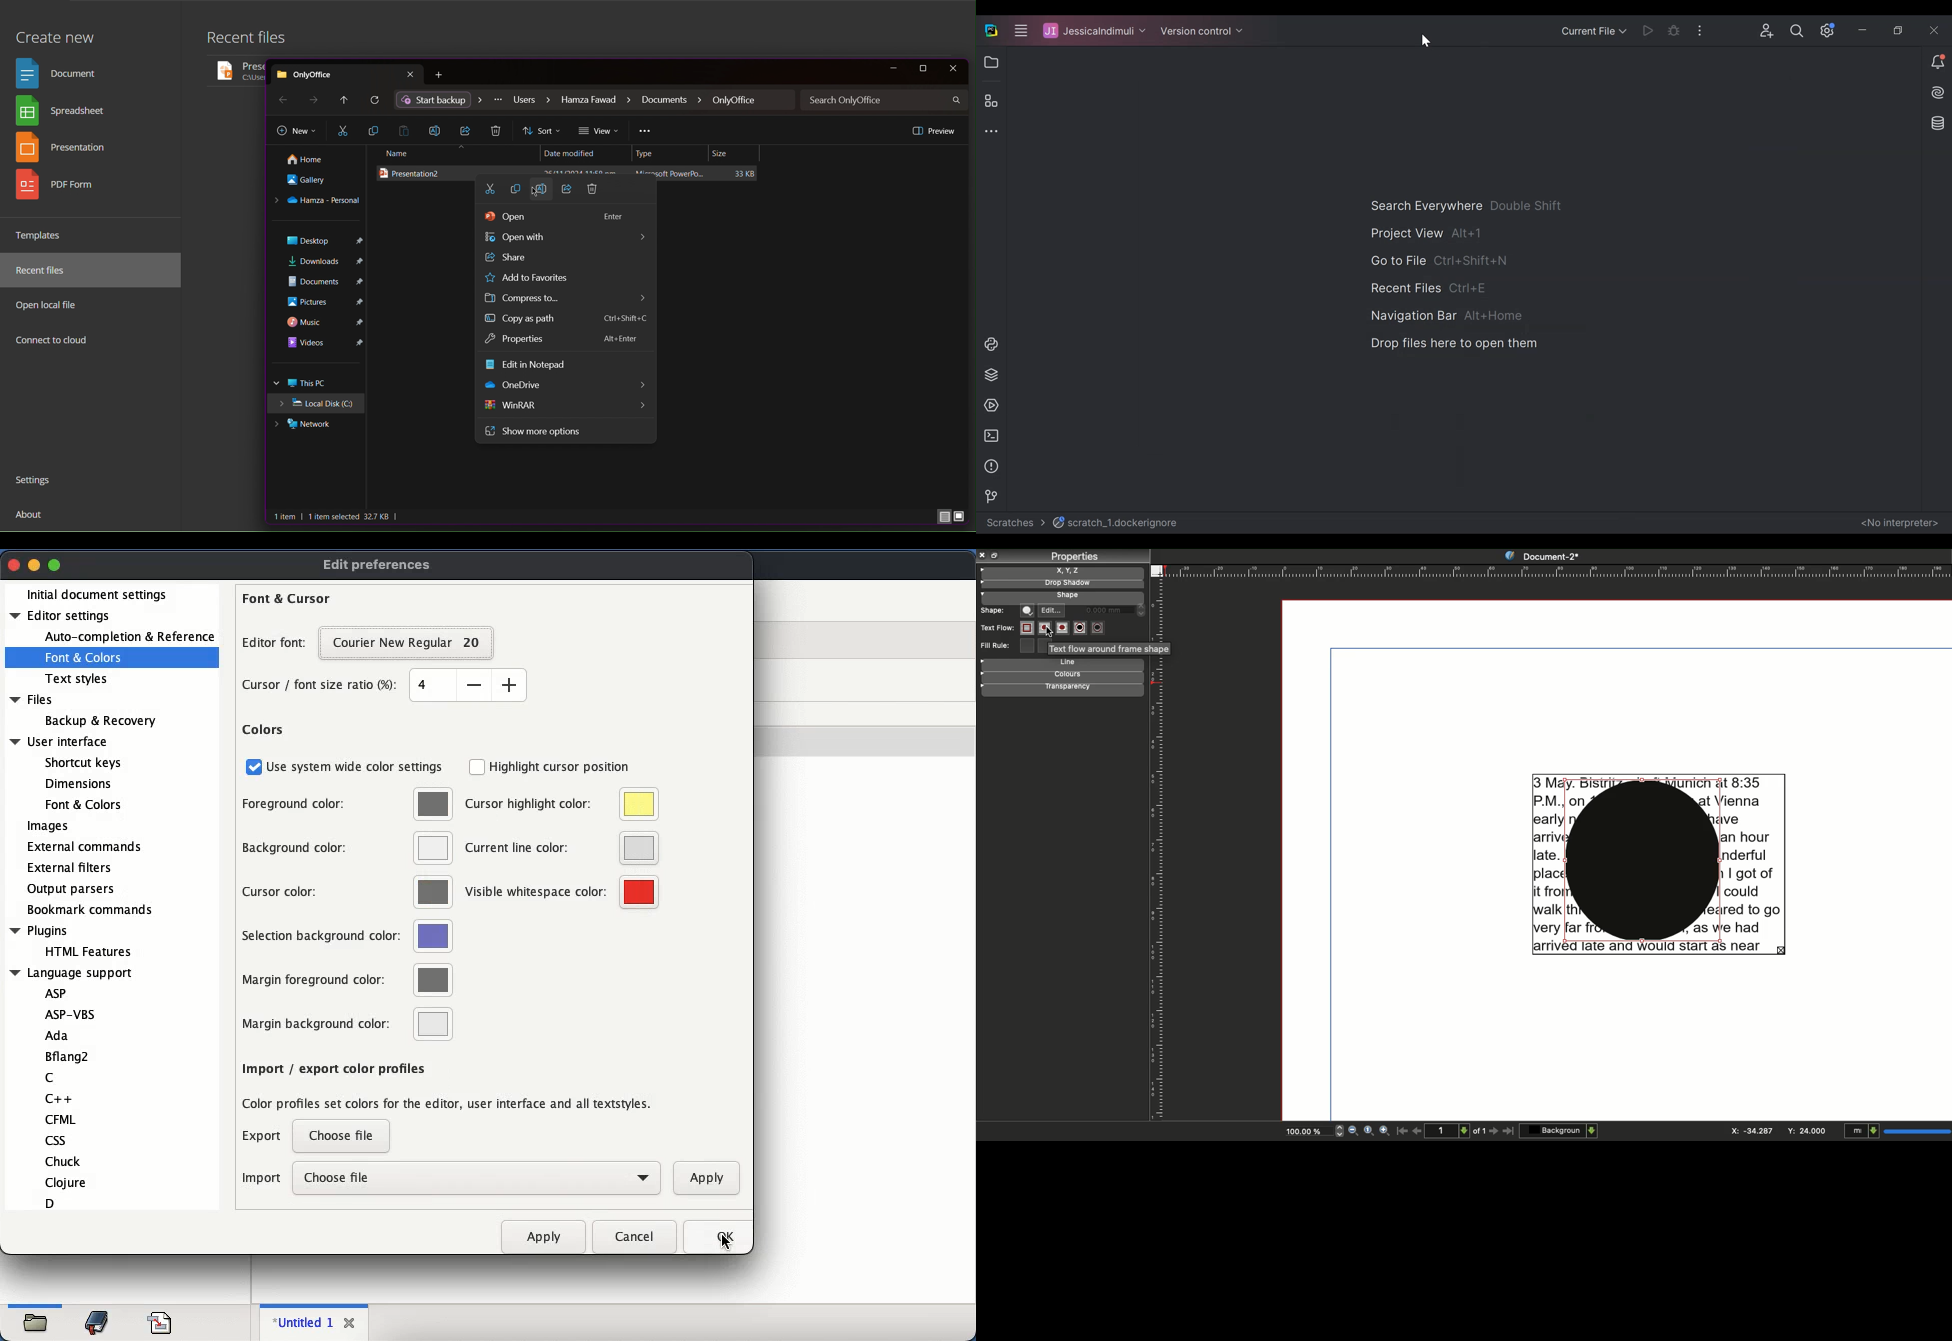  What do you see at coordinates (1074, 571) in the screenshot?
I see `x, y, z` at bounding box center [1074, 571].